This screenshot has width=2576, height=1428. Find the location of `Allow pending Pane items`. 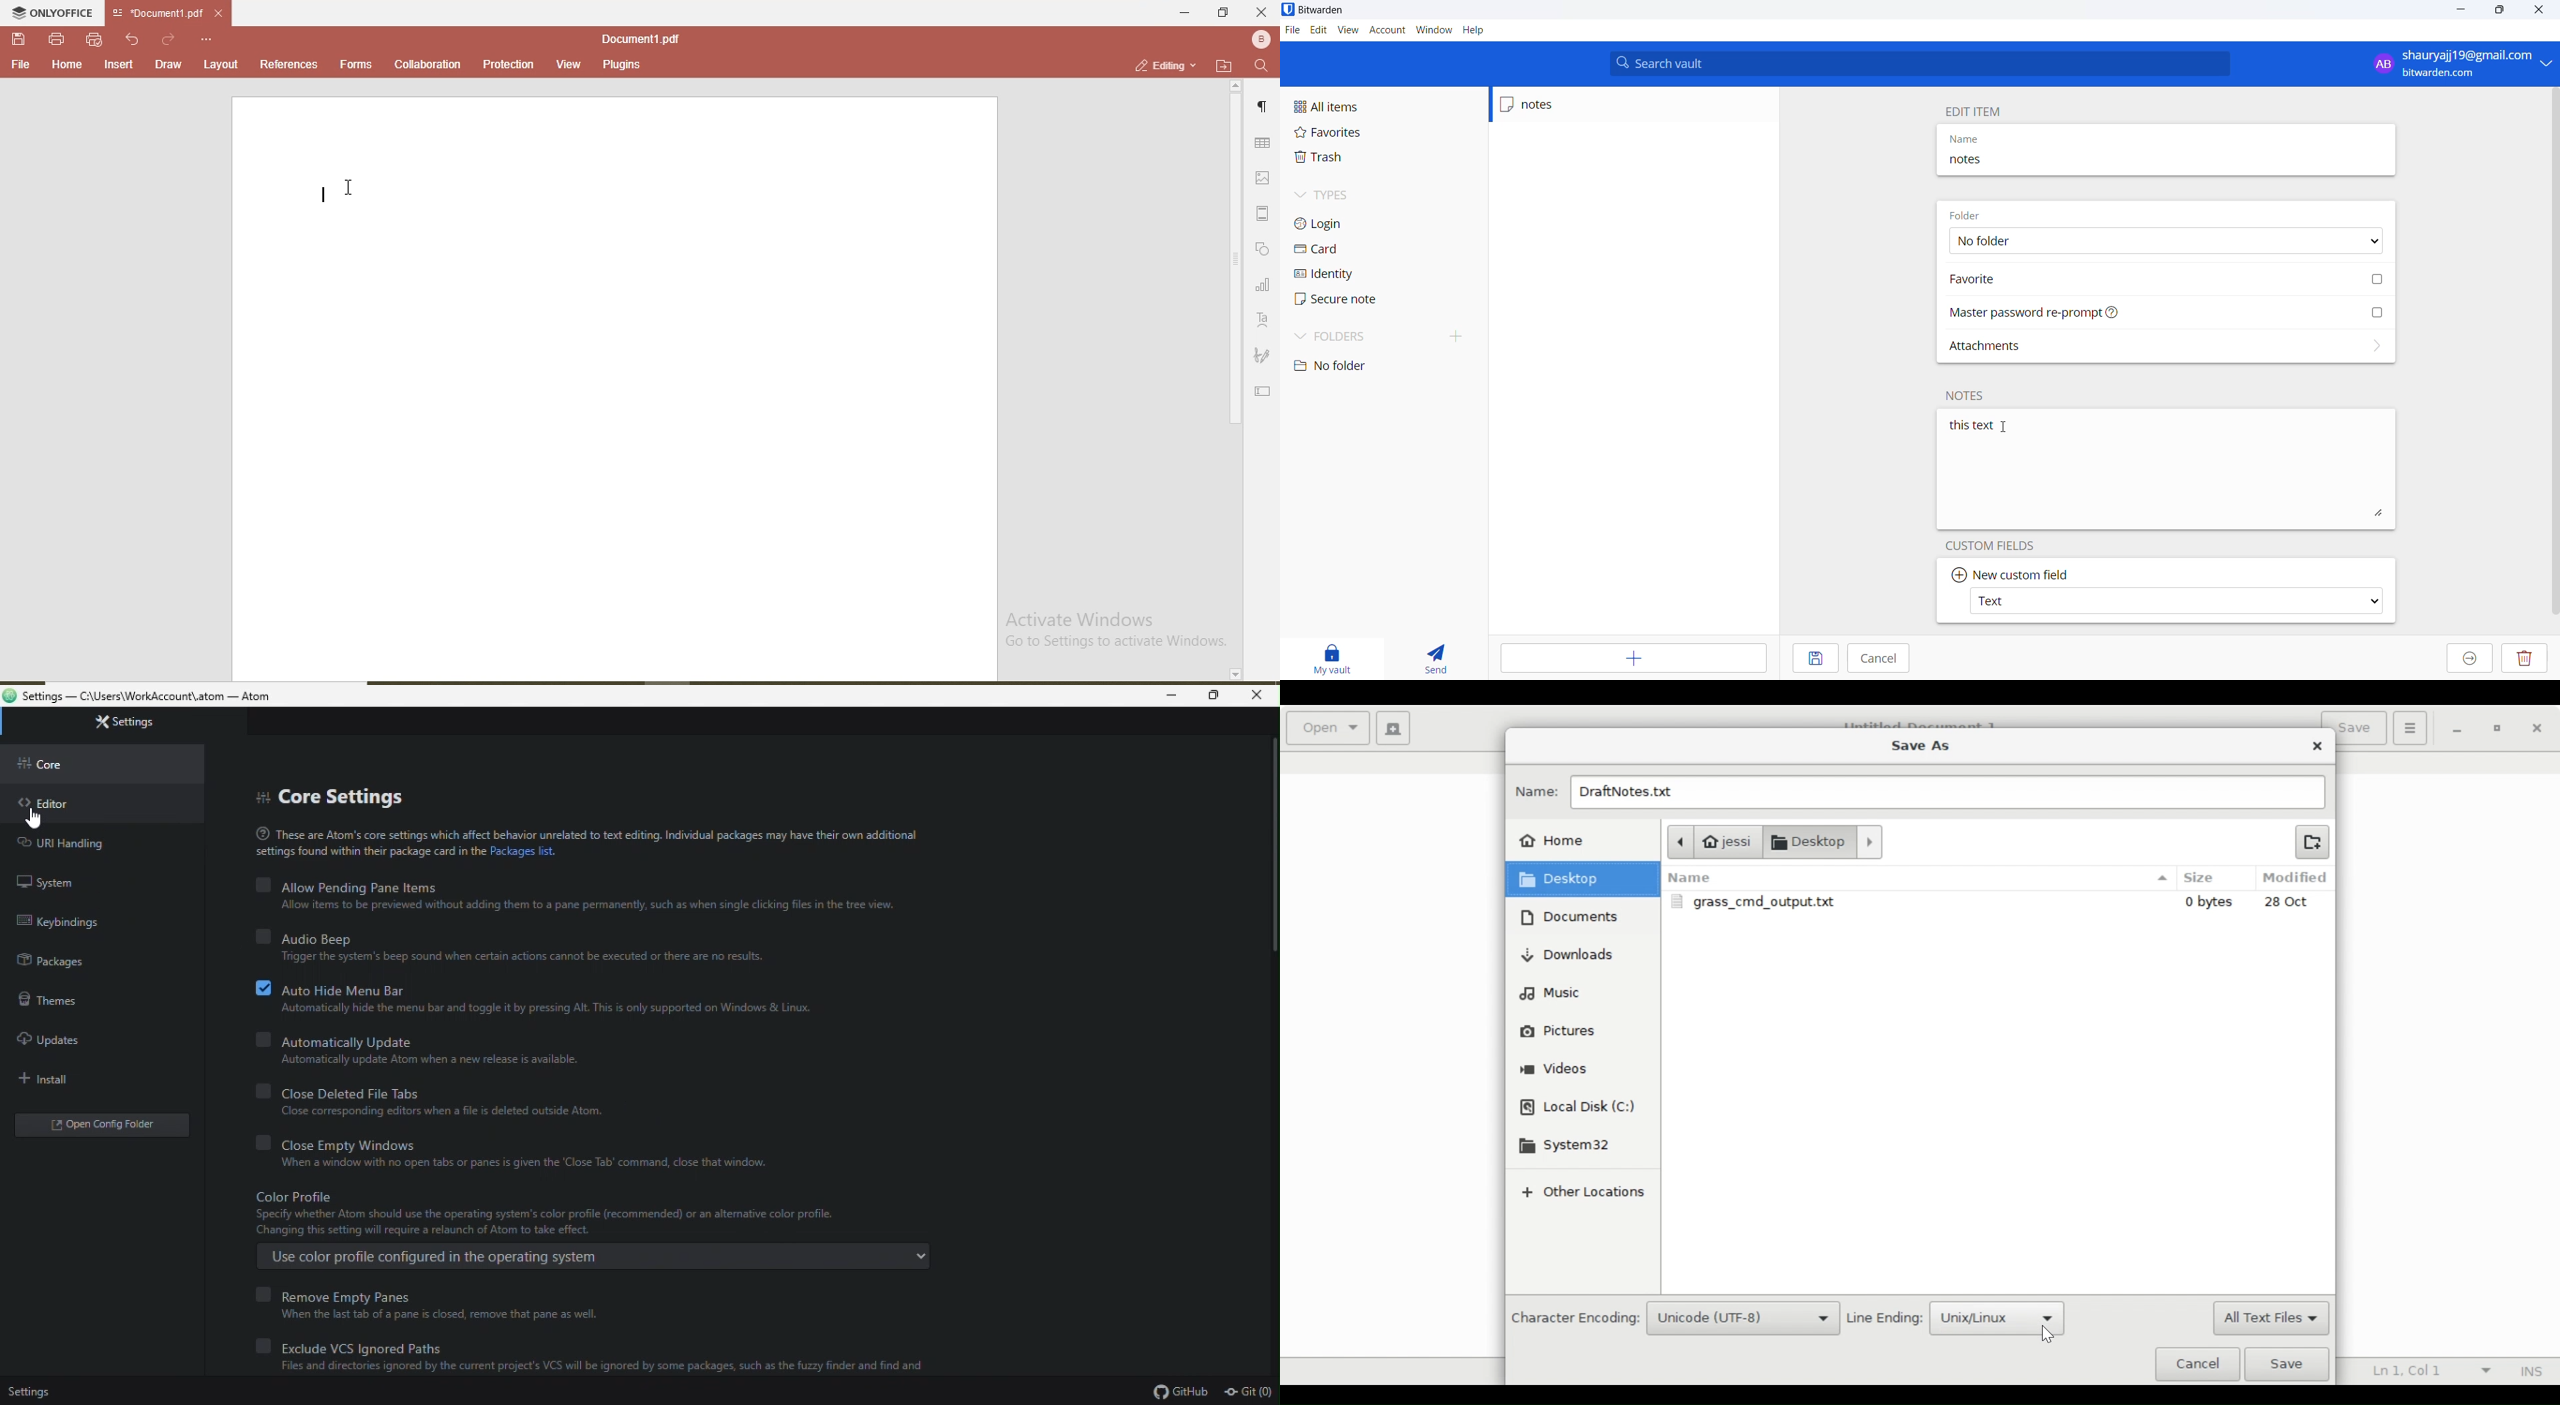

Allow pending Pane items is located at coordinates (583, 887).